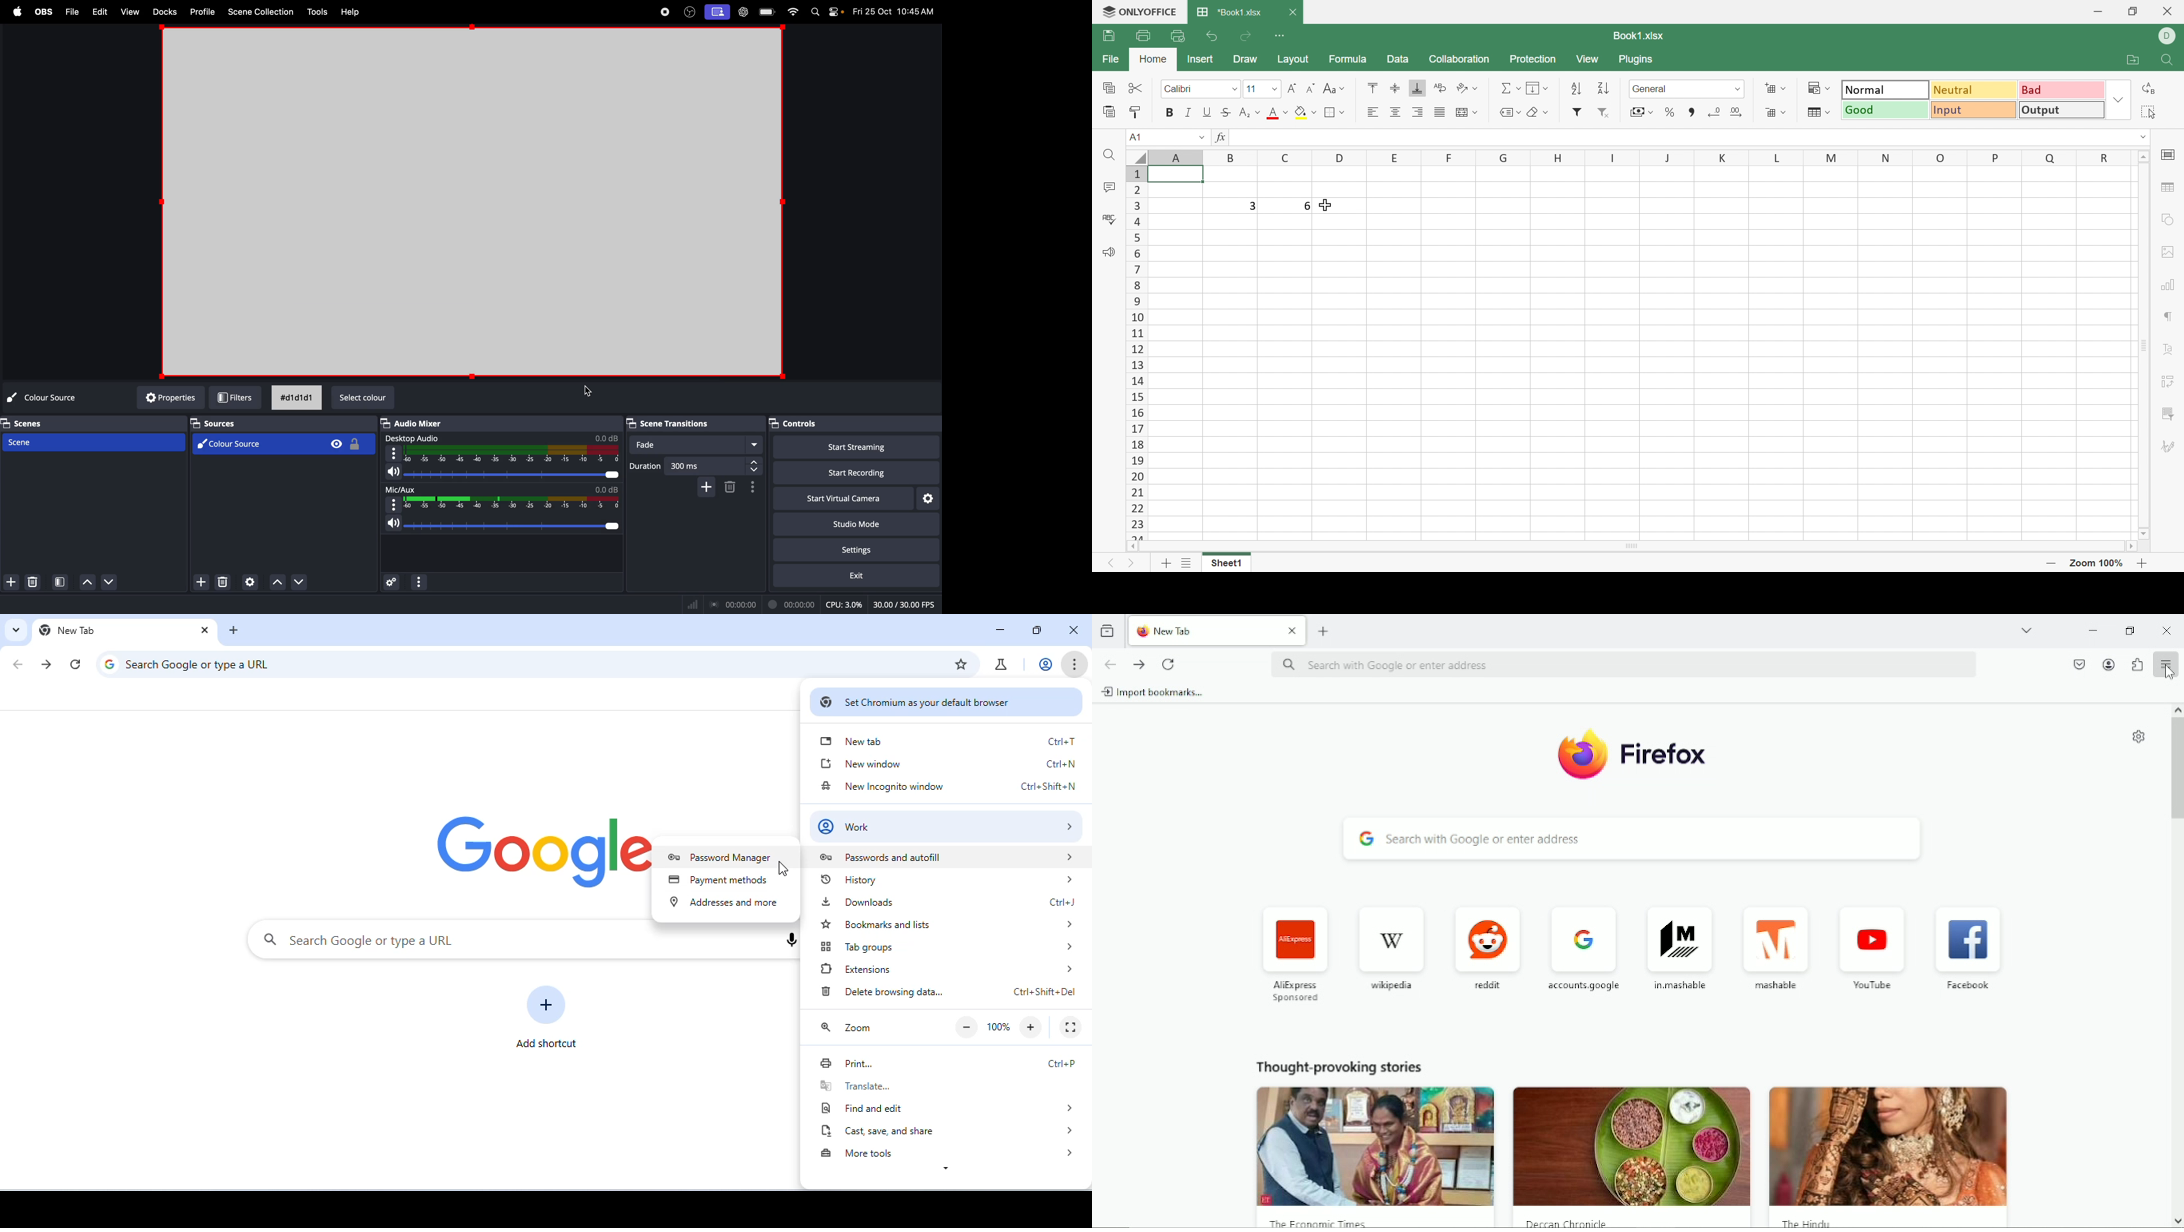  Describe the element at coordinates (504, 519) in the screenshot. I see `speaker level` at that location.